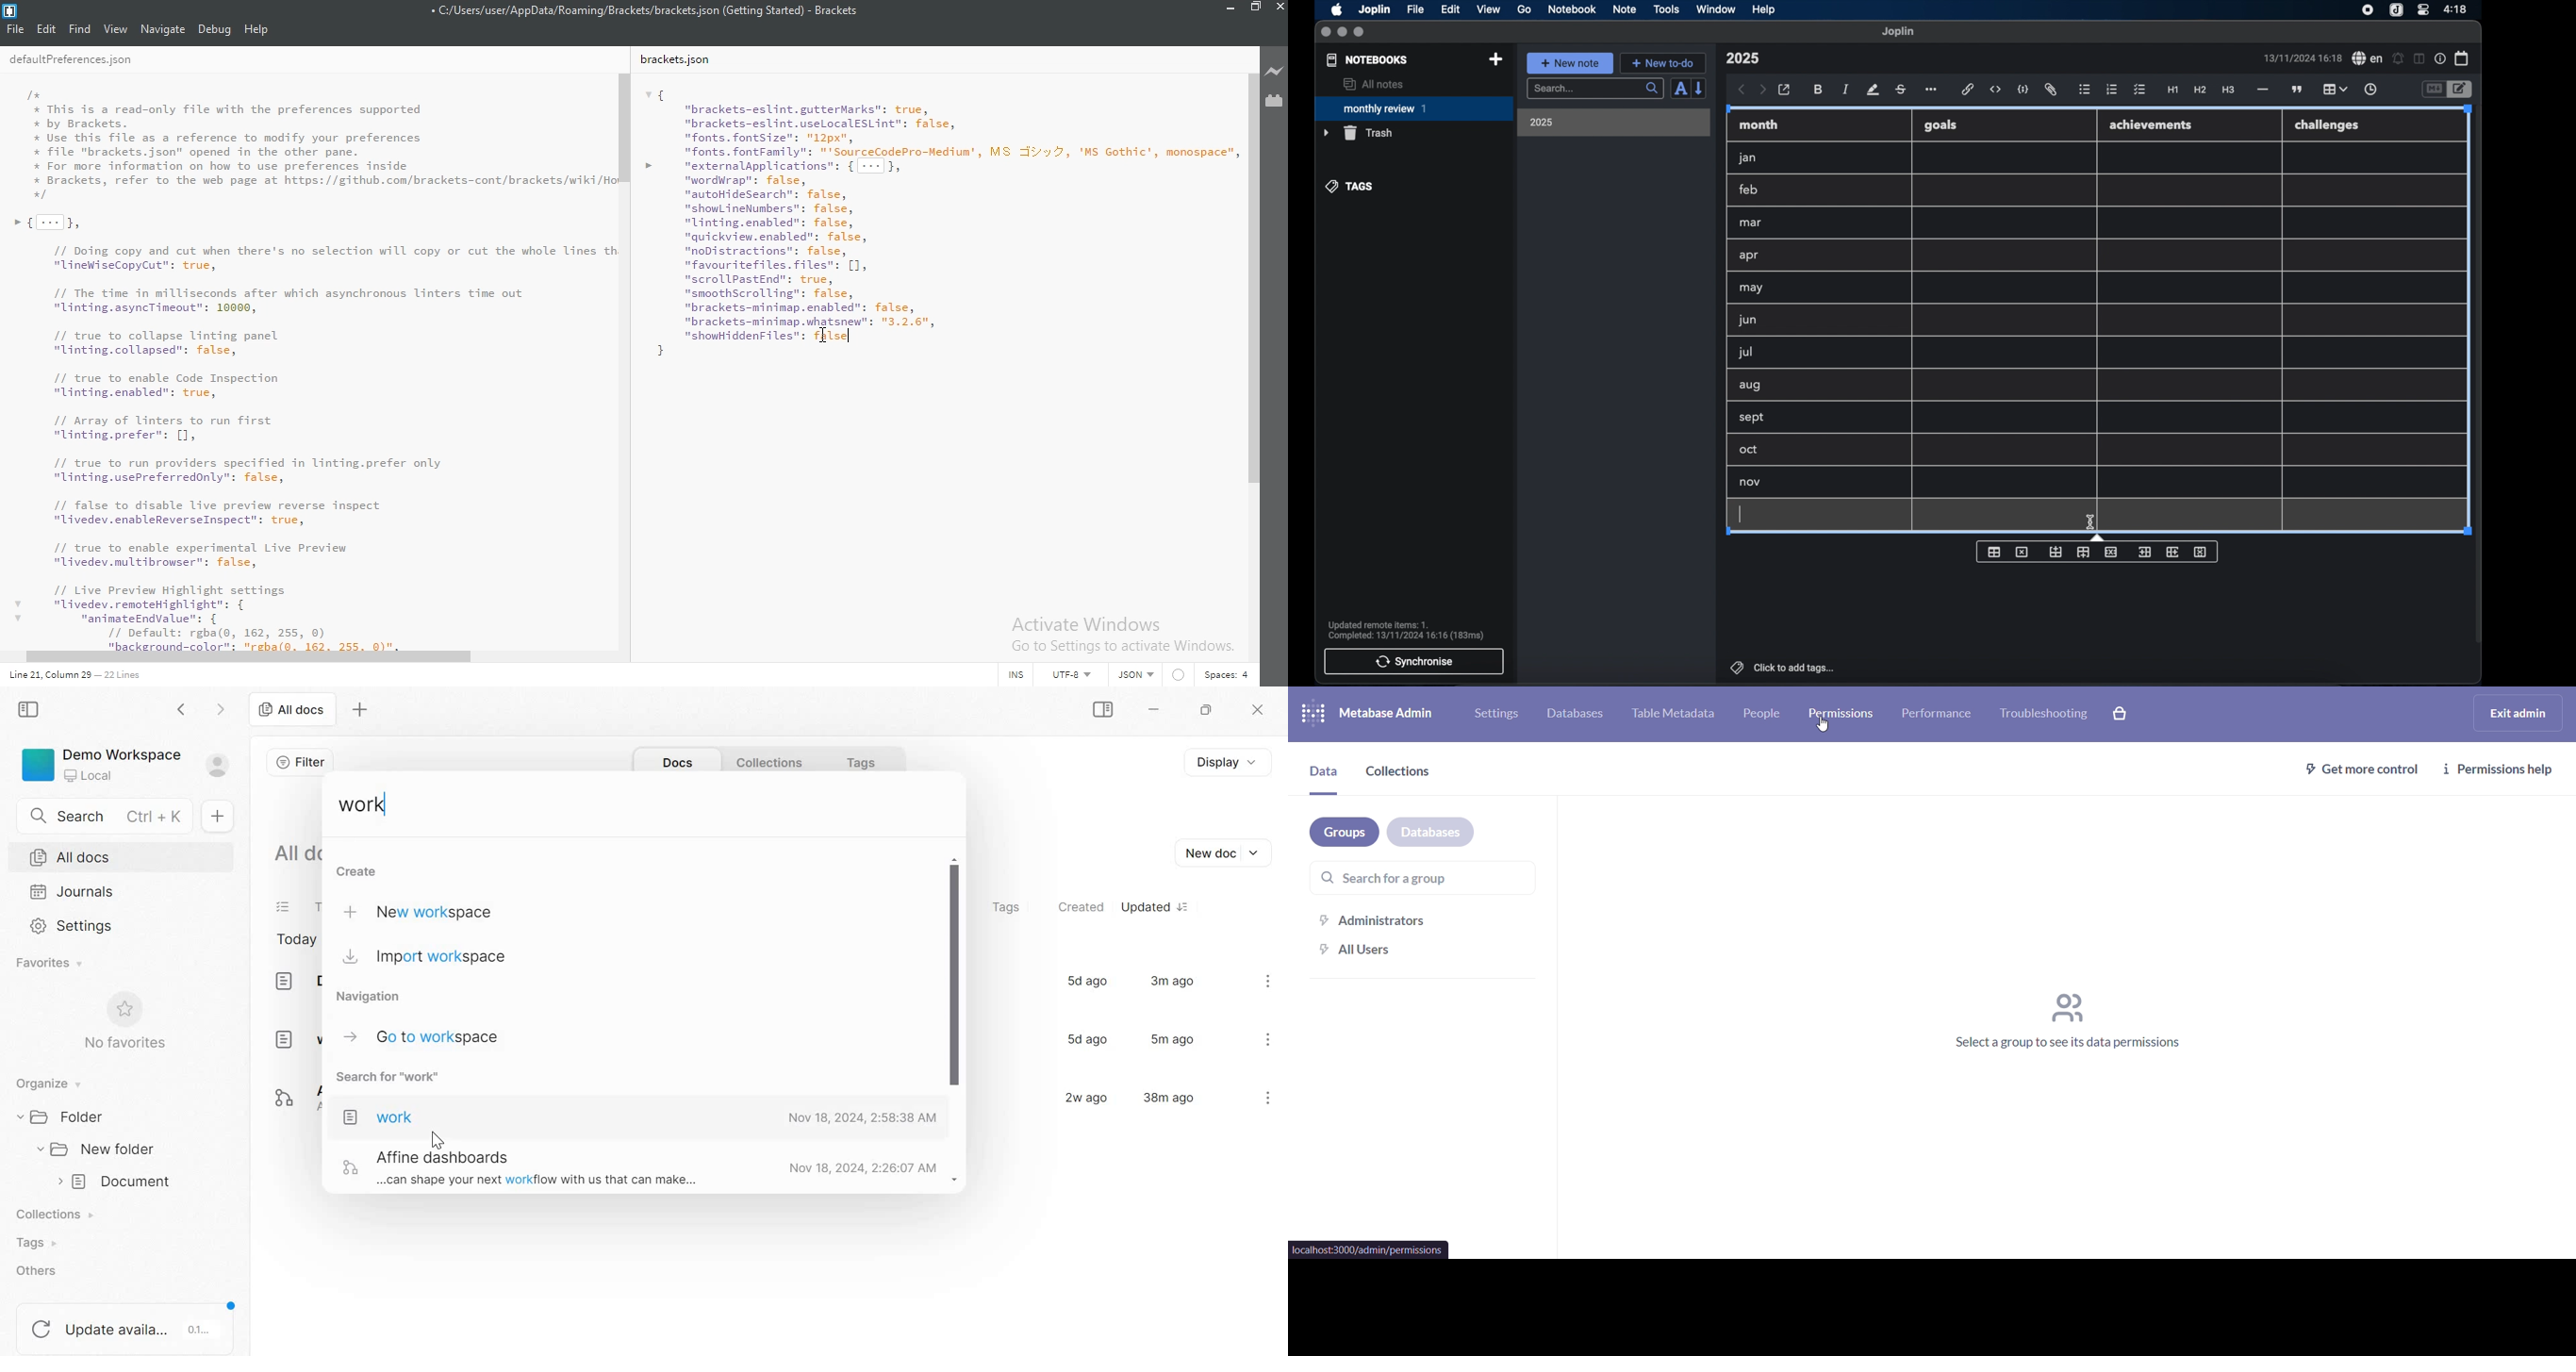 This screenshot has width=2576, height=1372. I want to click on horizontal rule, so click(2262, 90).